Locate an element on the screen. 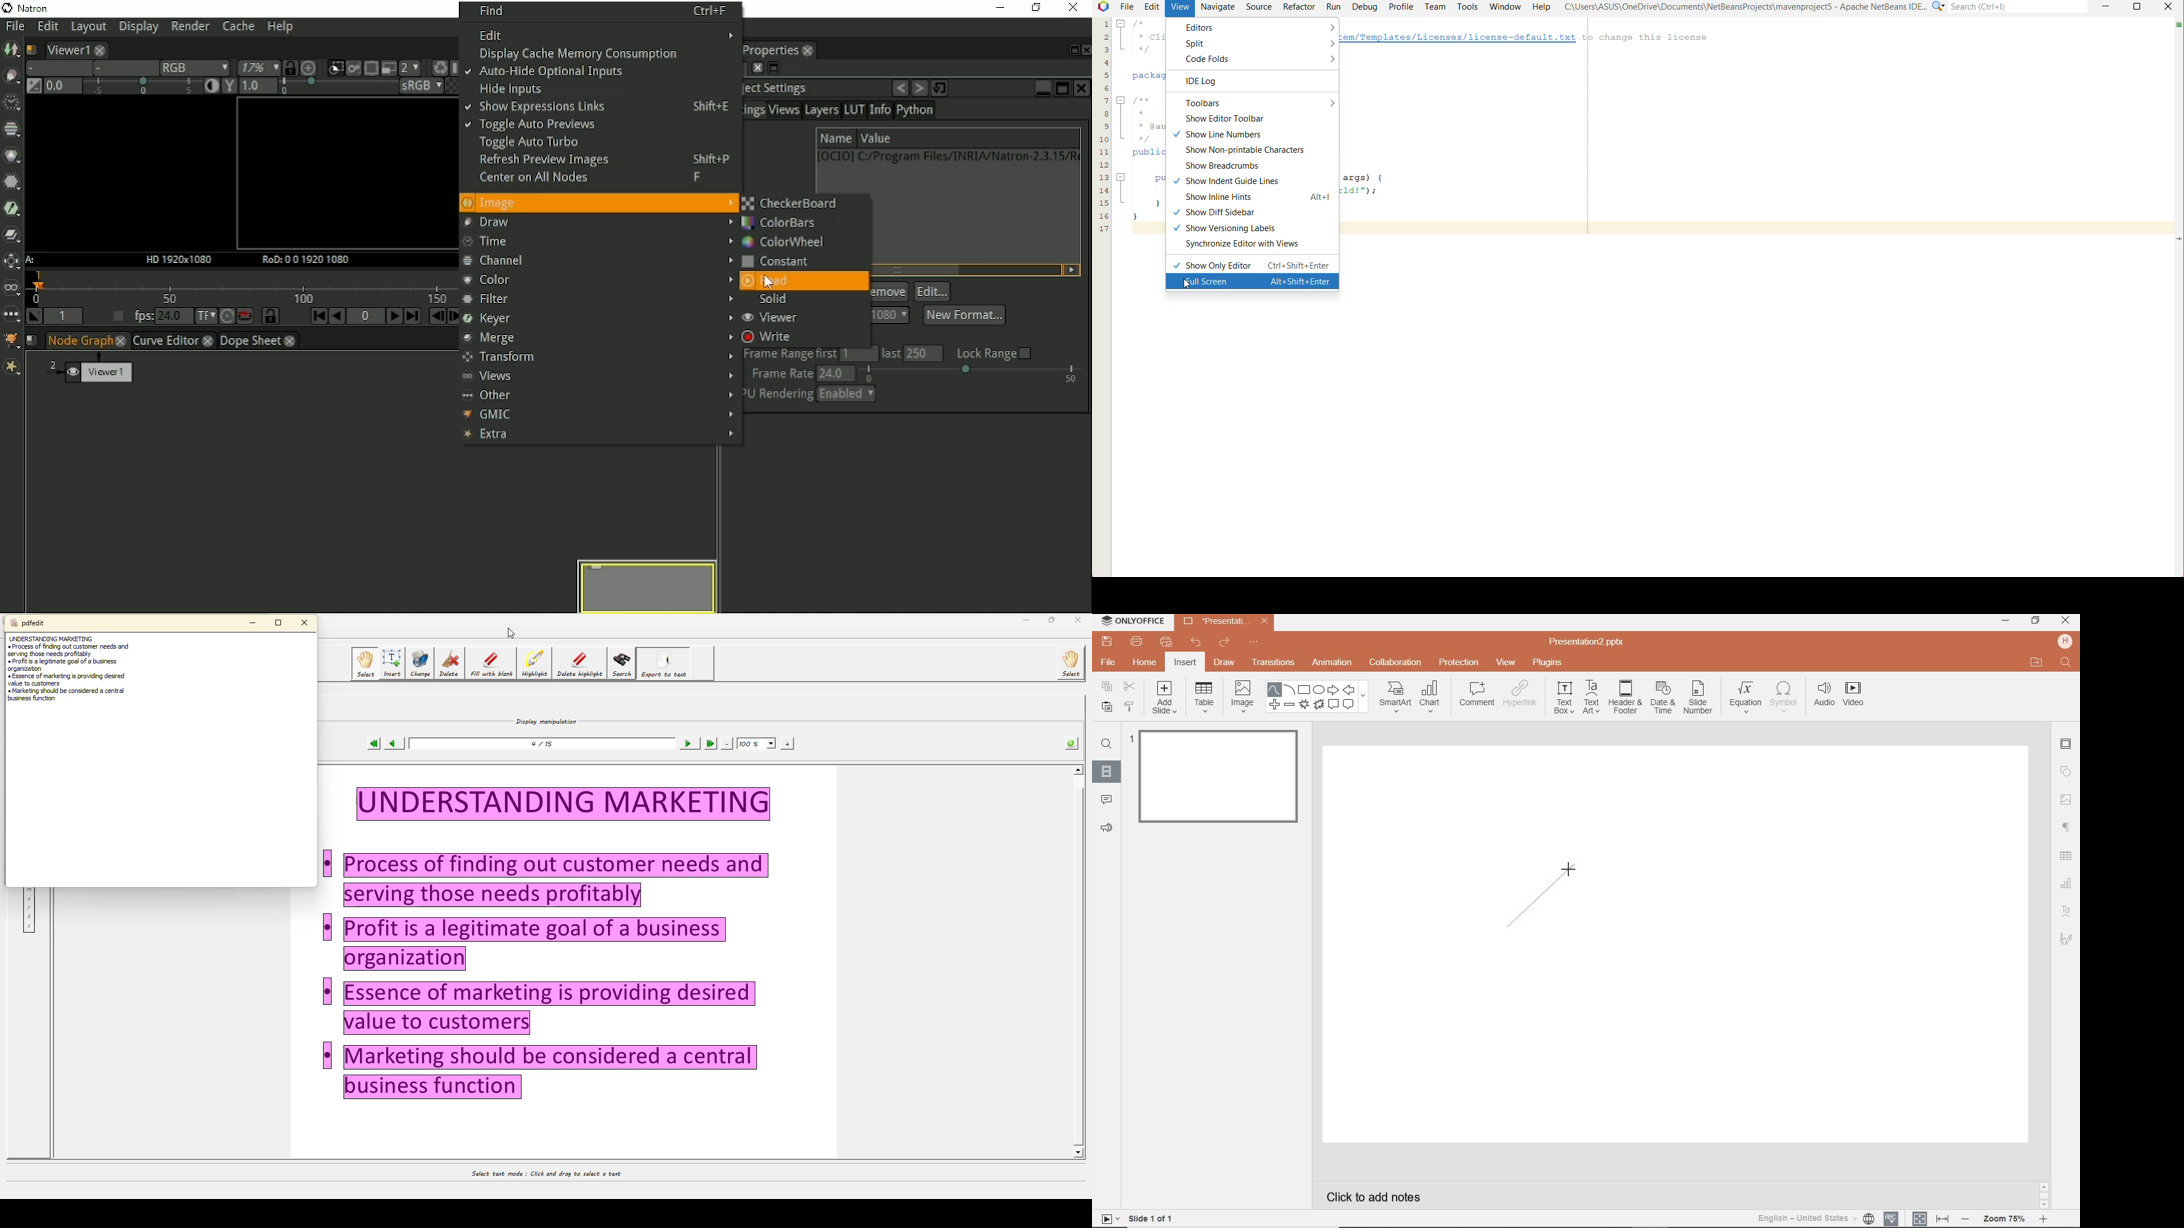  Image is located at coordinates (12, 50).